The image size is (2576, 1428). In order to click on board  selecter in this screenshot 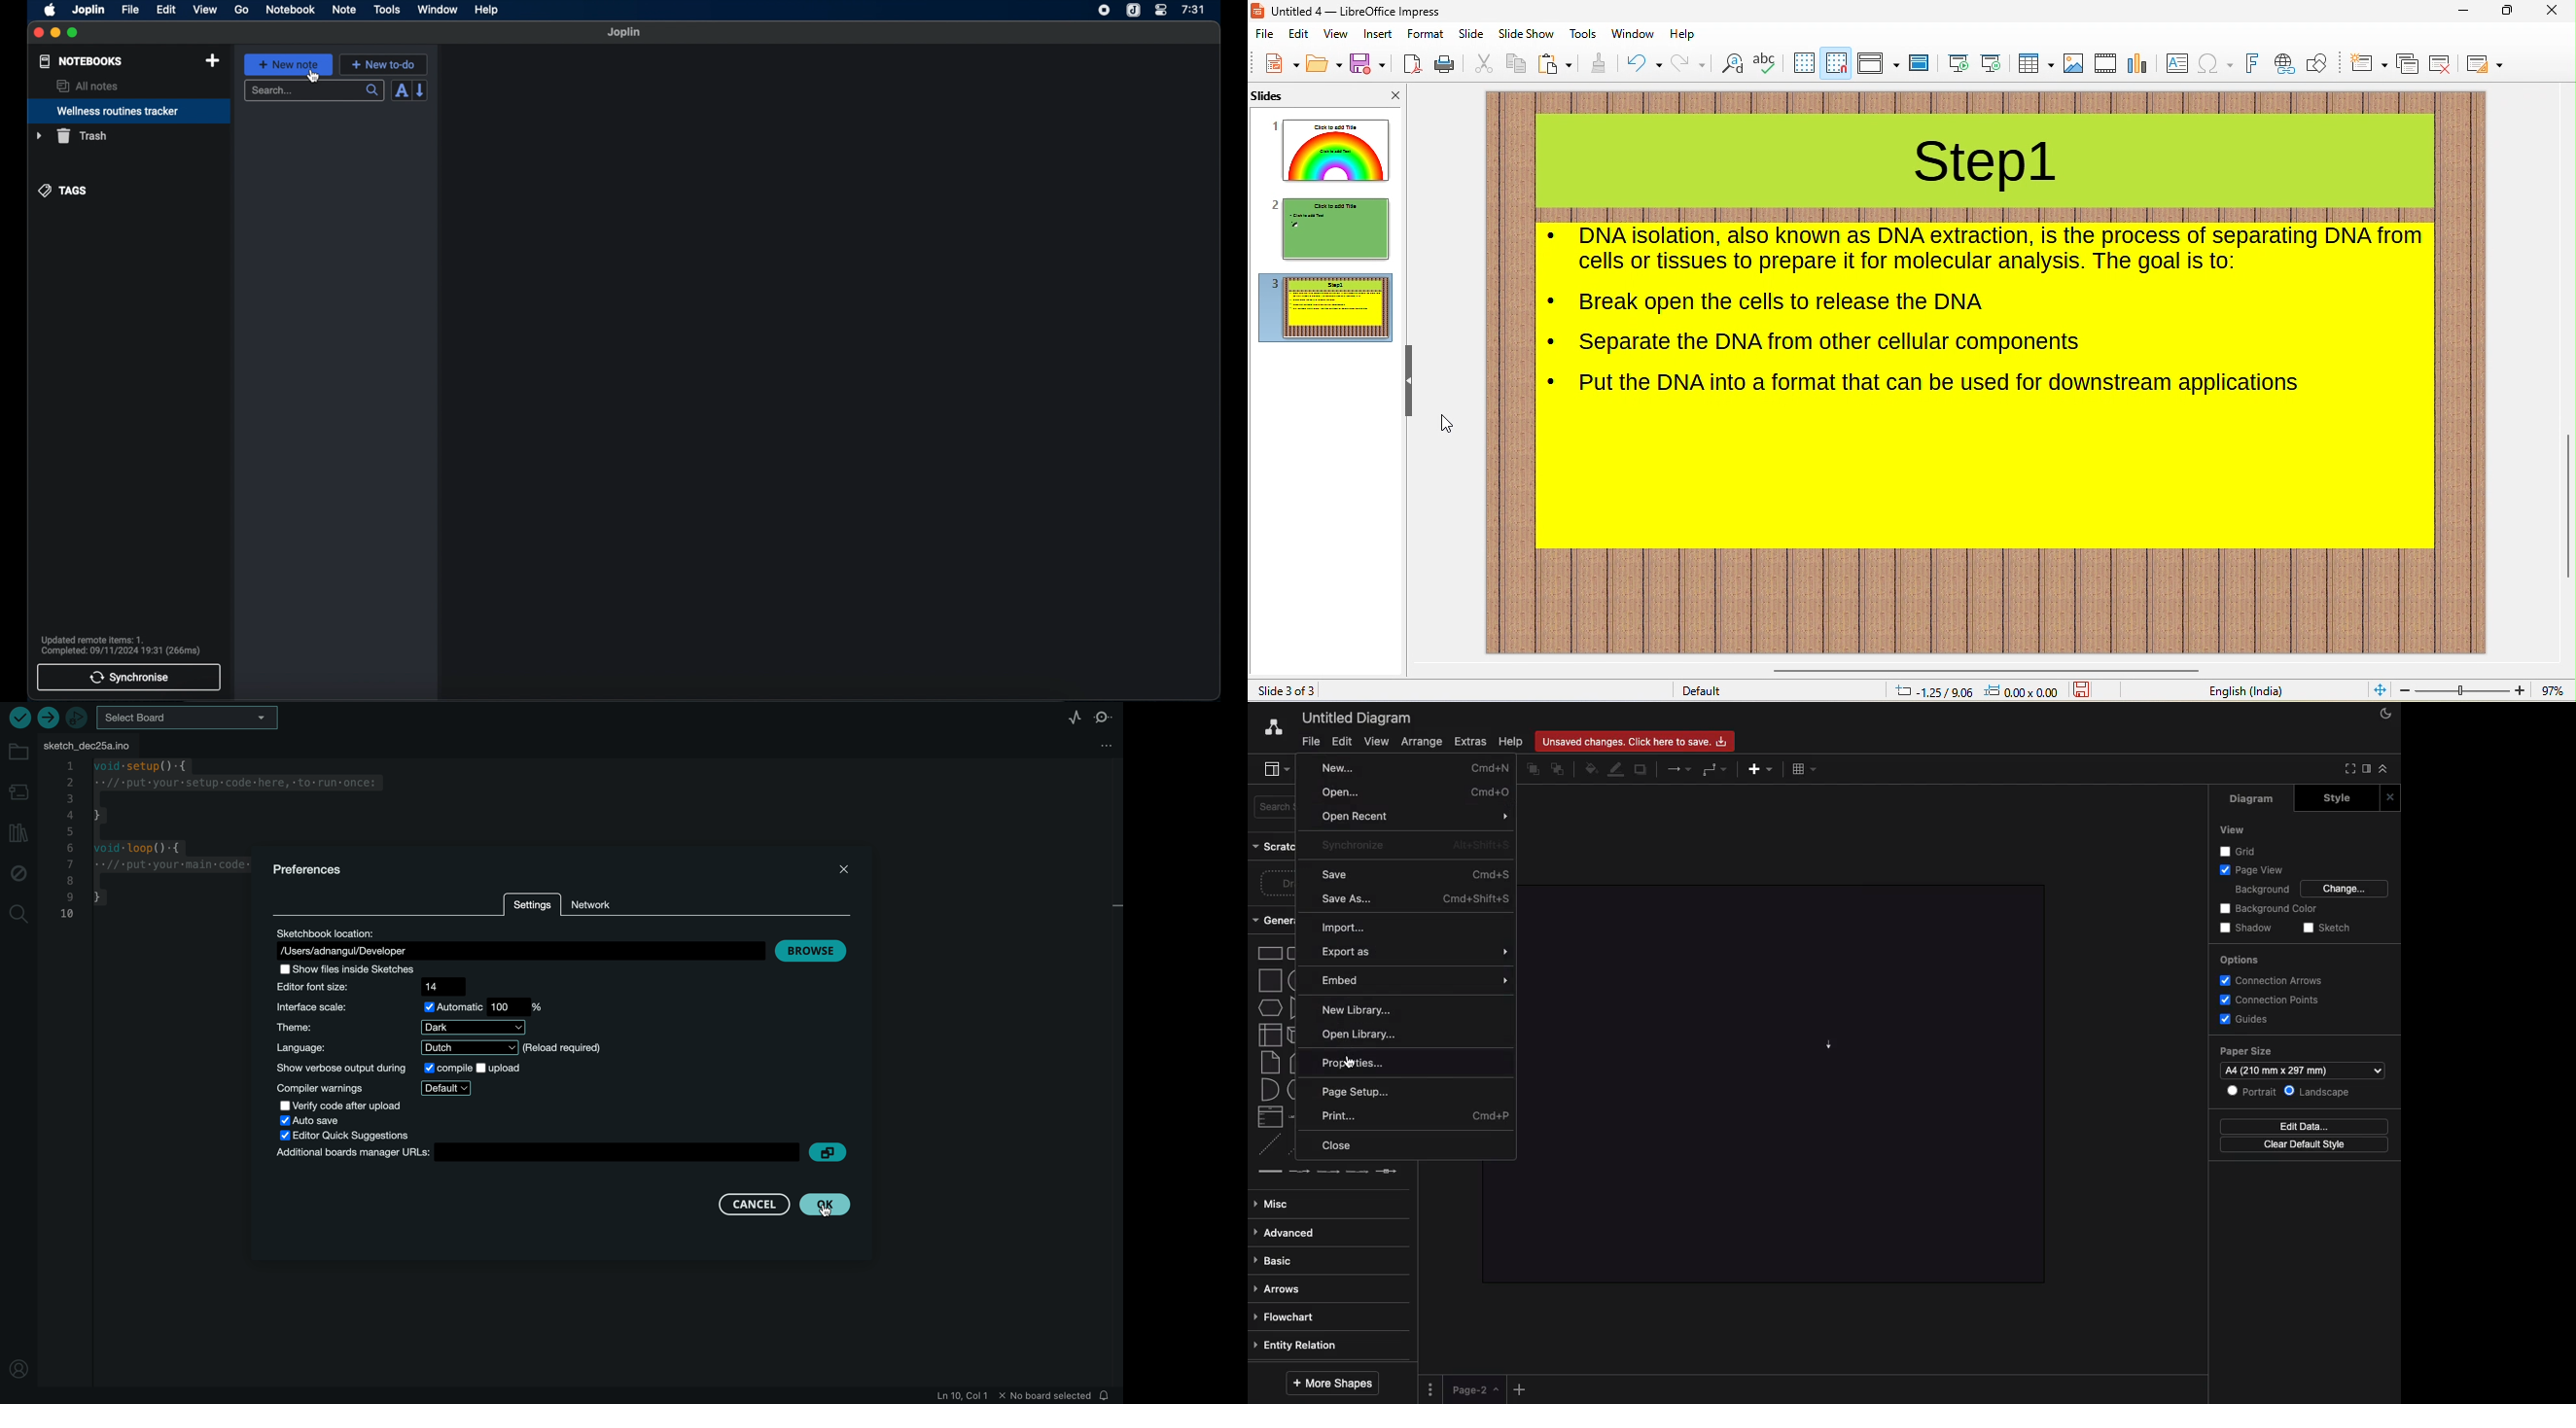, I will do `click(189, 719)`.